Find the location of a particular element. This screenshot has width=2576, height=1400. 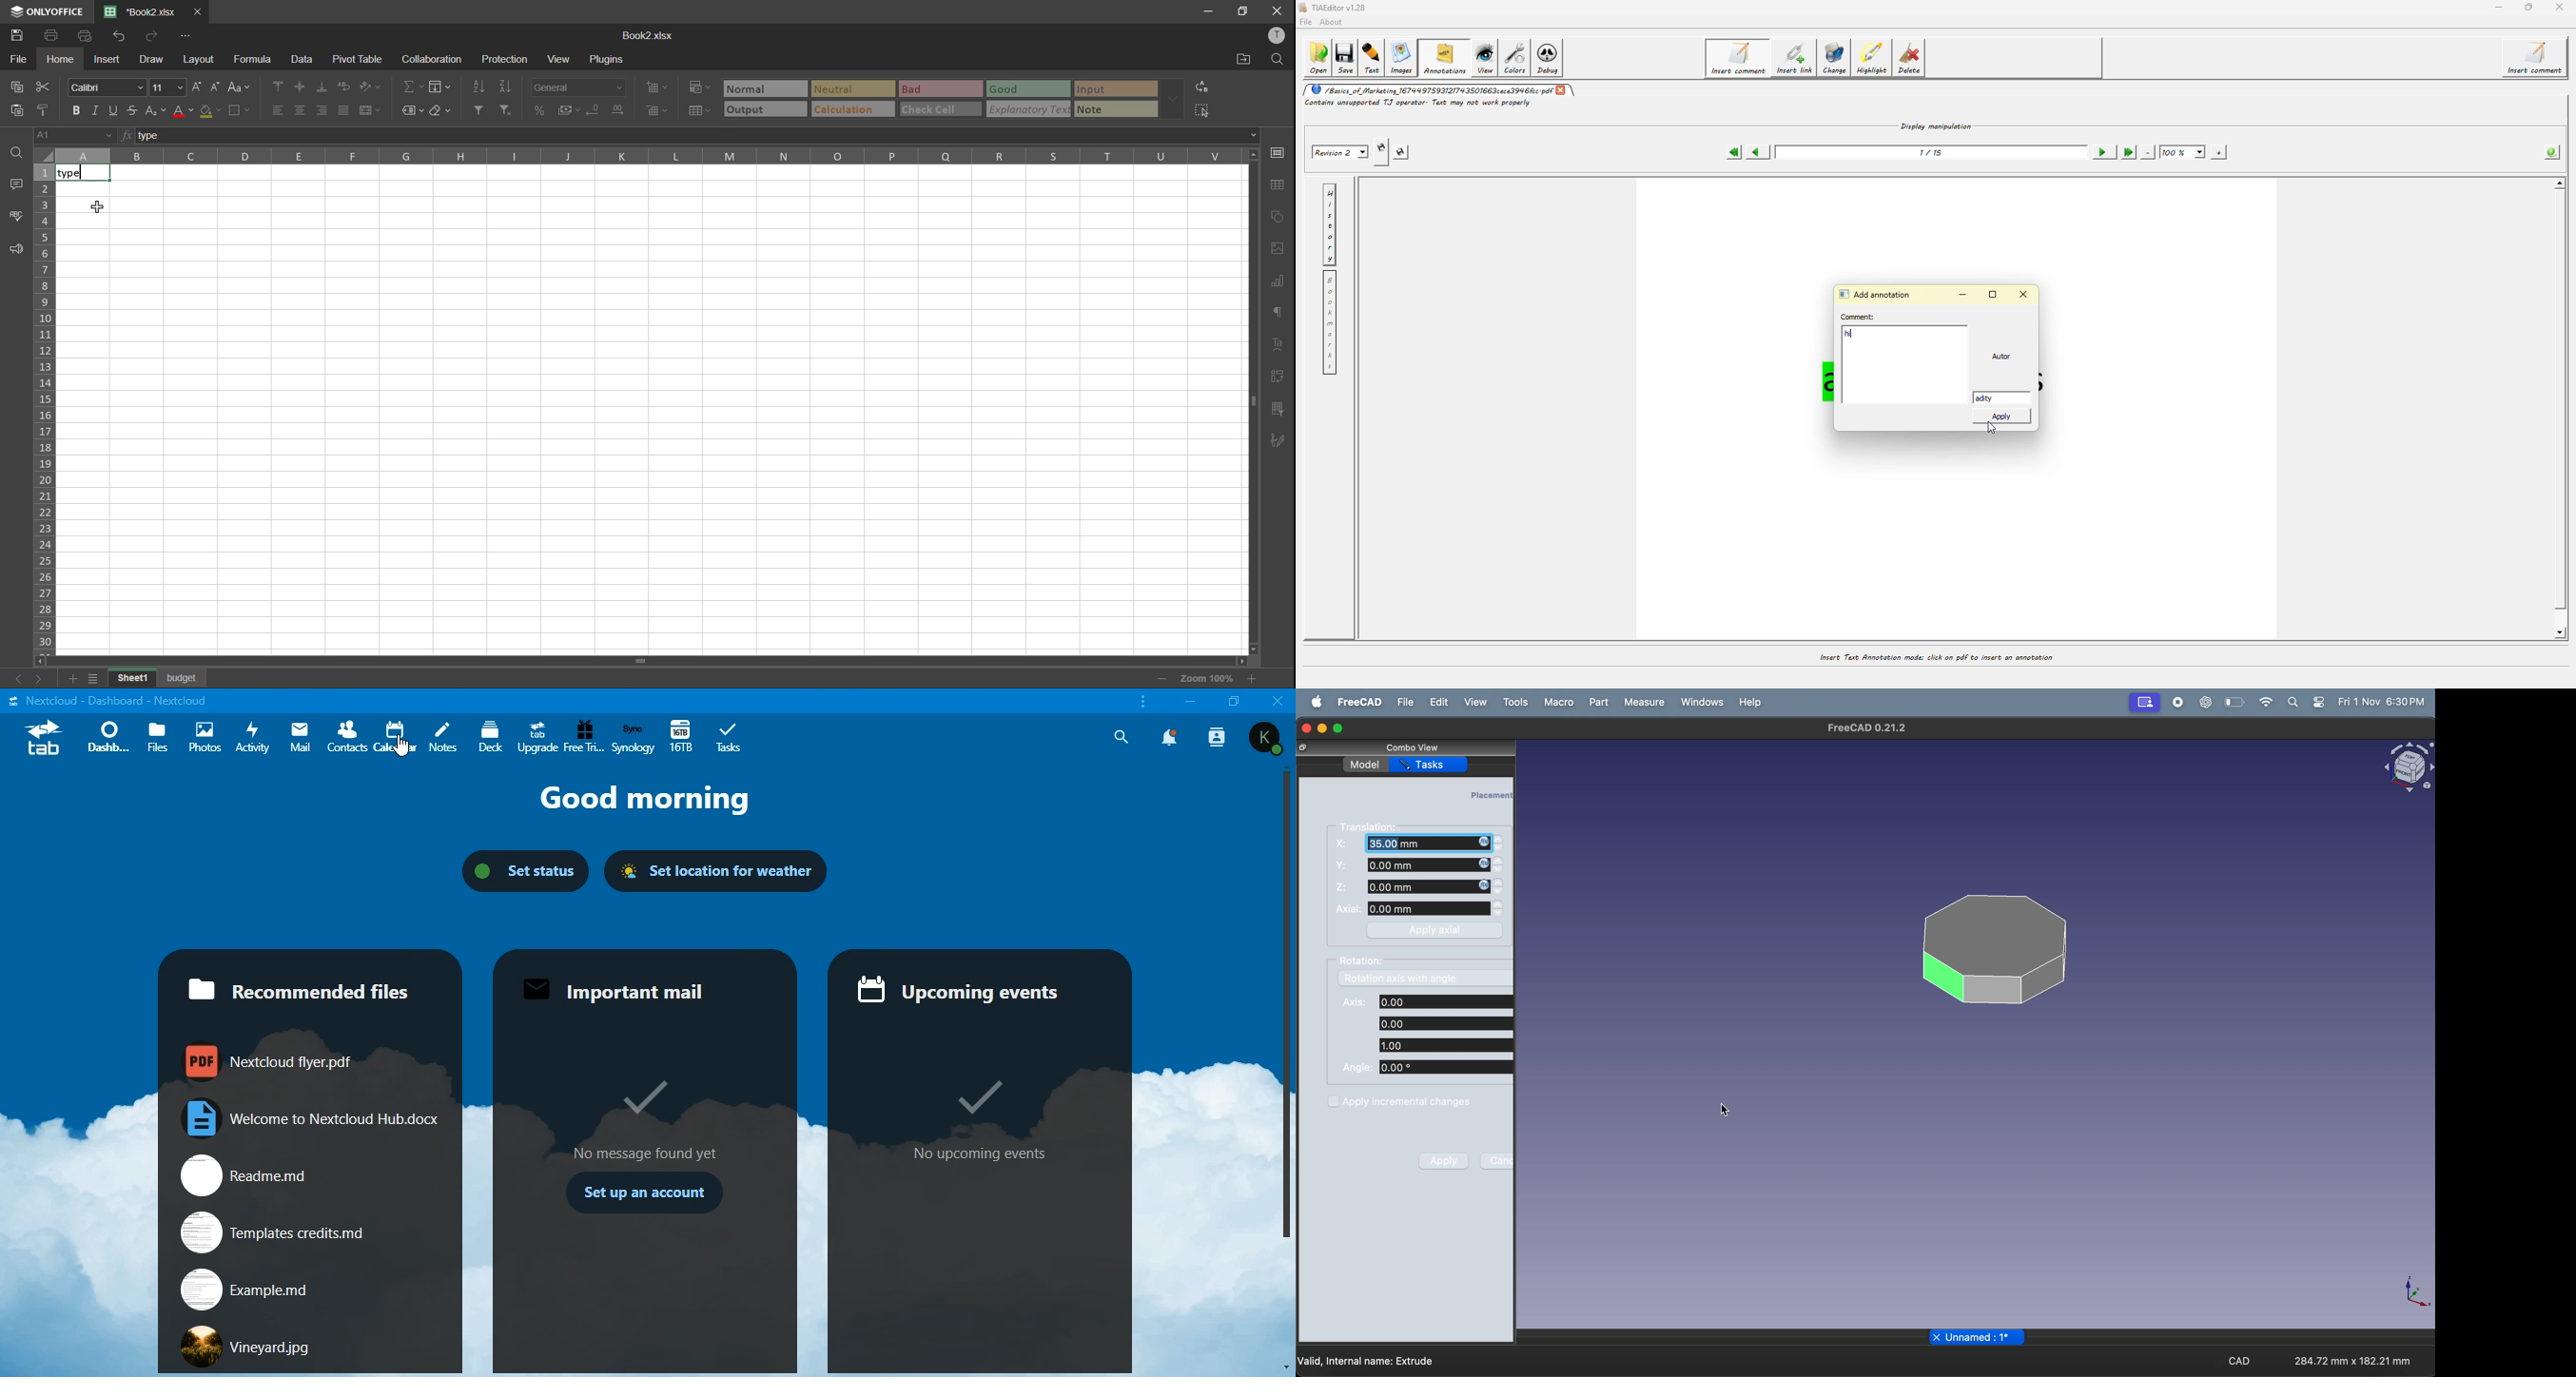

file is located at coordinates (18, 61).